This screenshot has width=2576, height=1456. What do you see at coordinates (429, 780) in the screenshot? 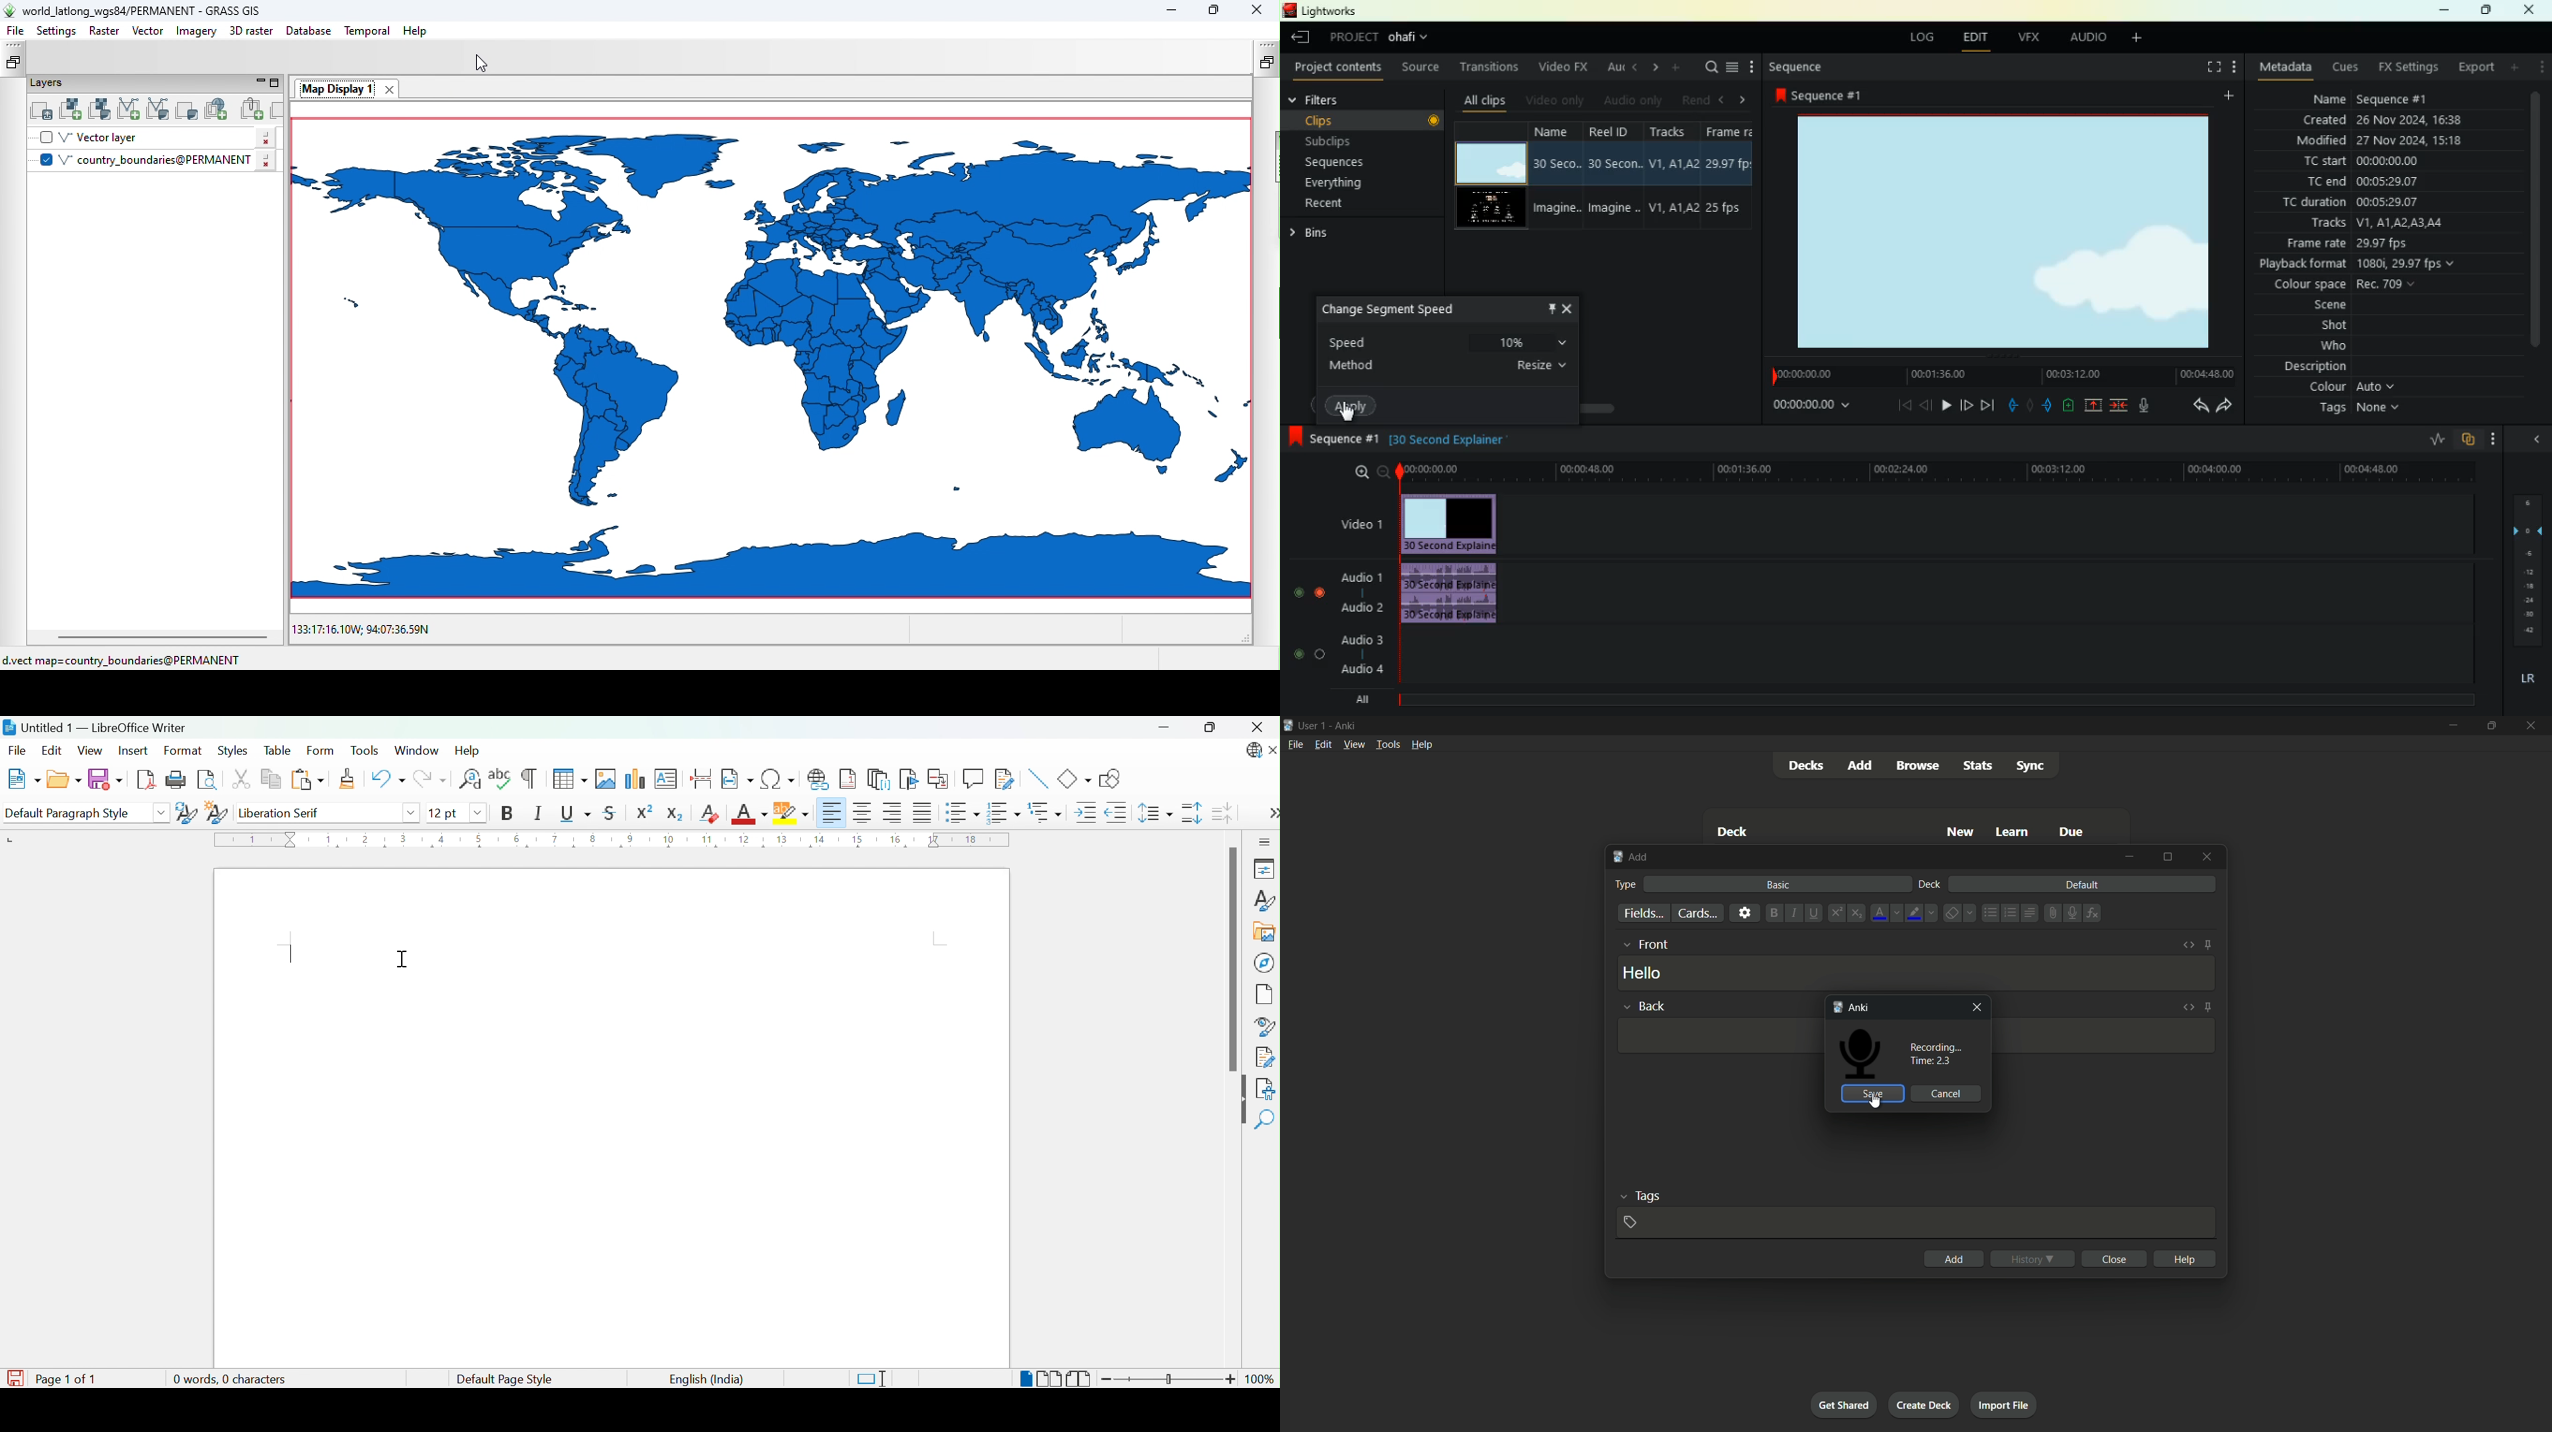
I see `Redo` at bounding box center [429, 780].